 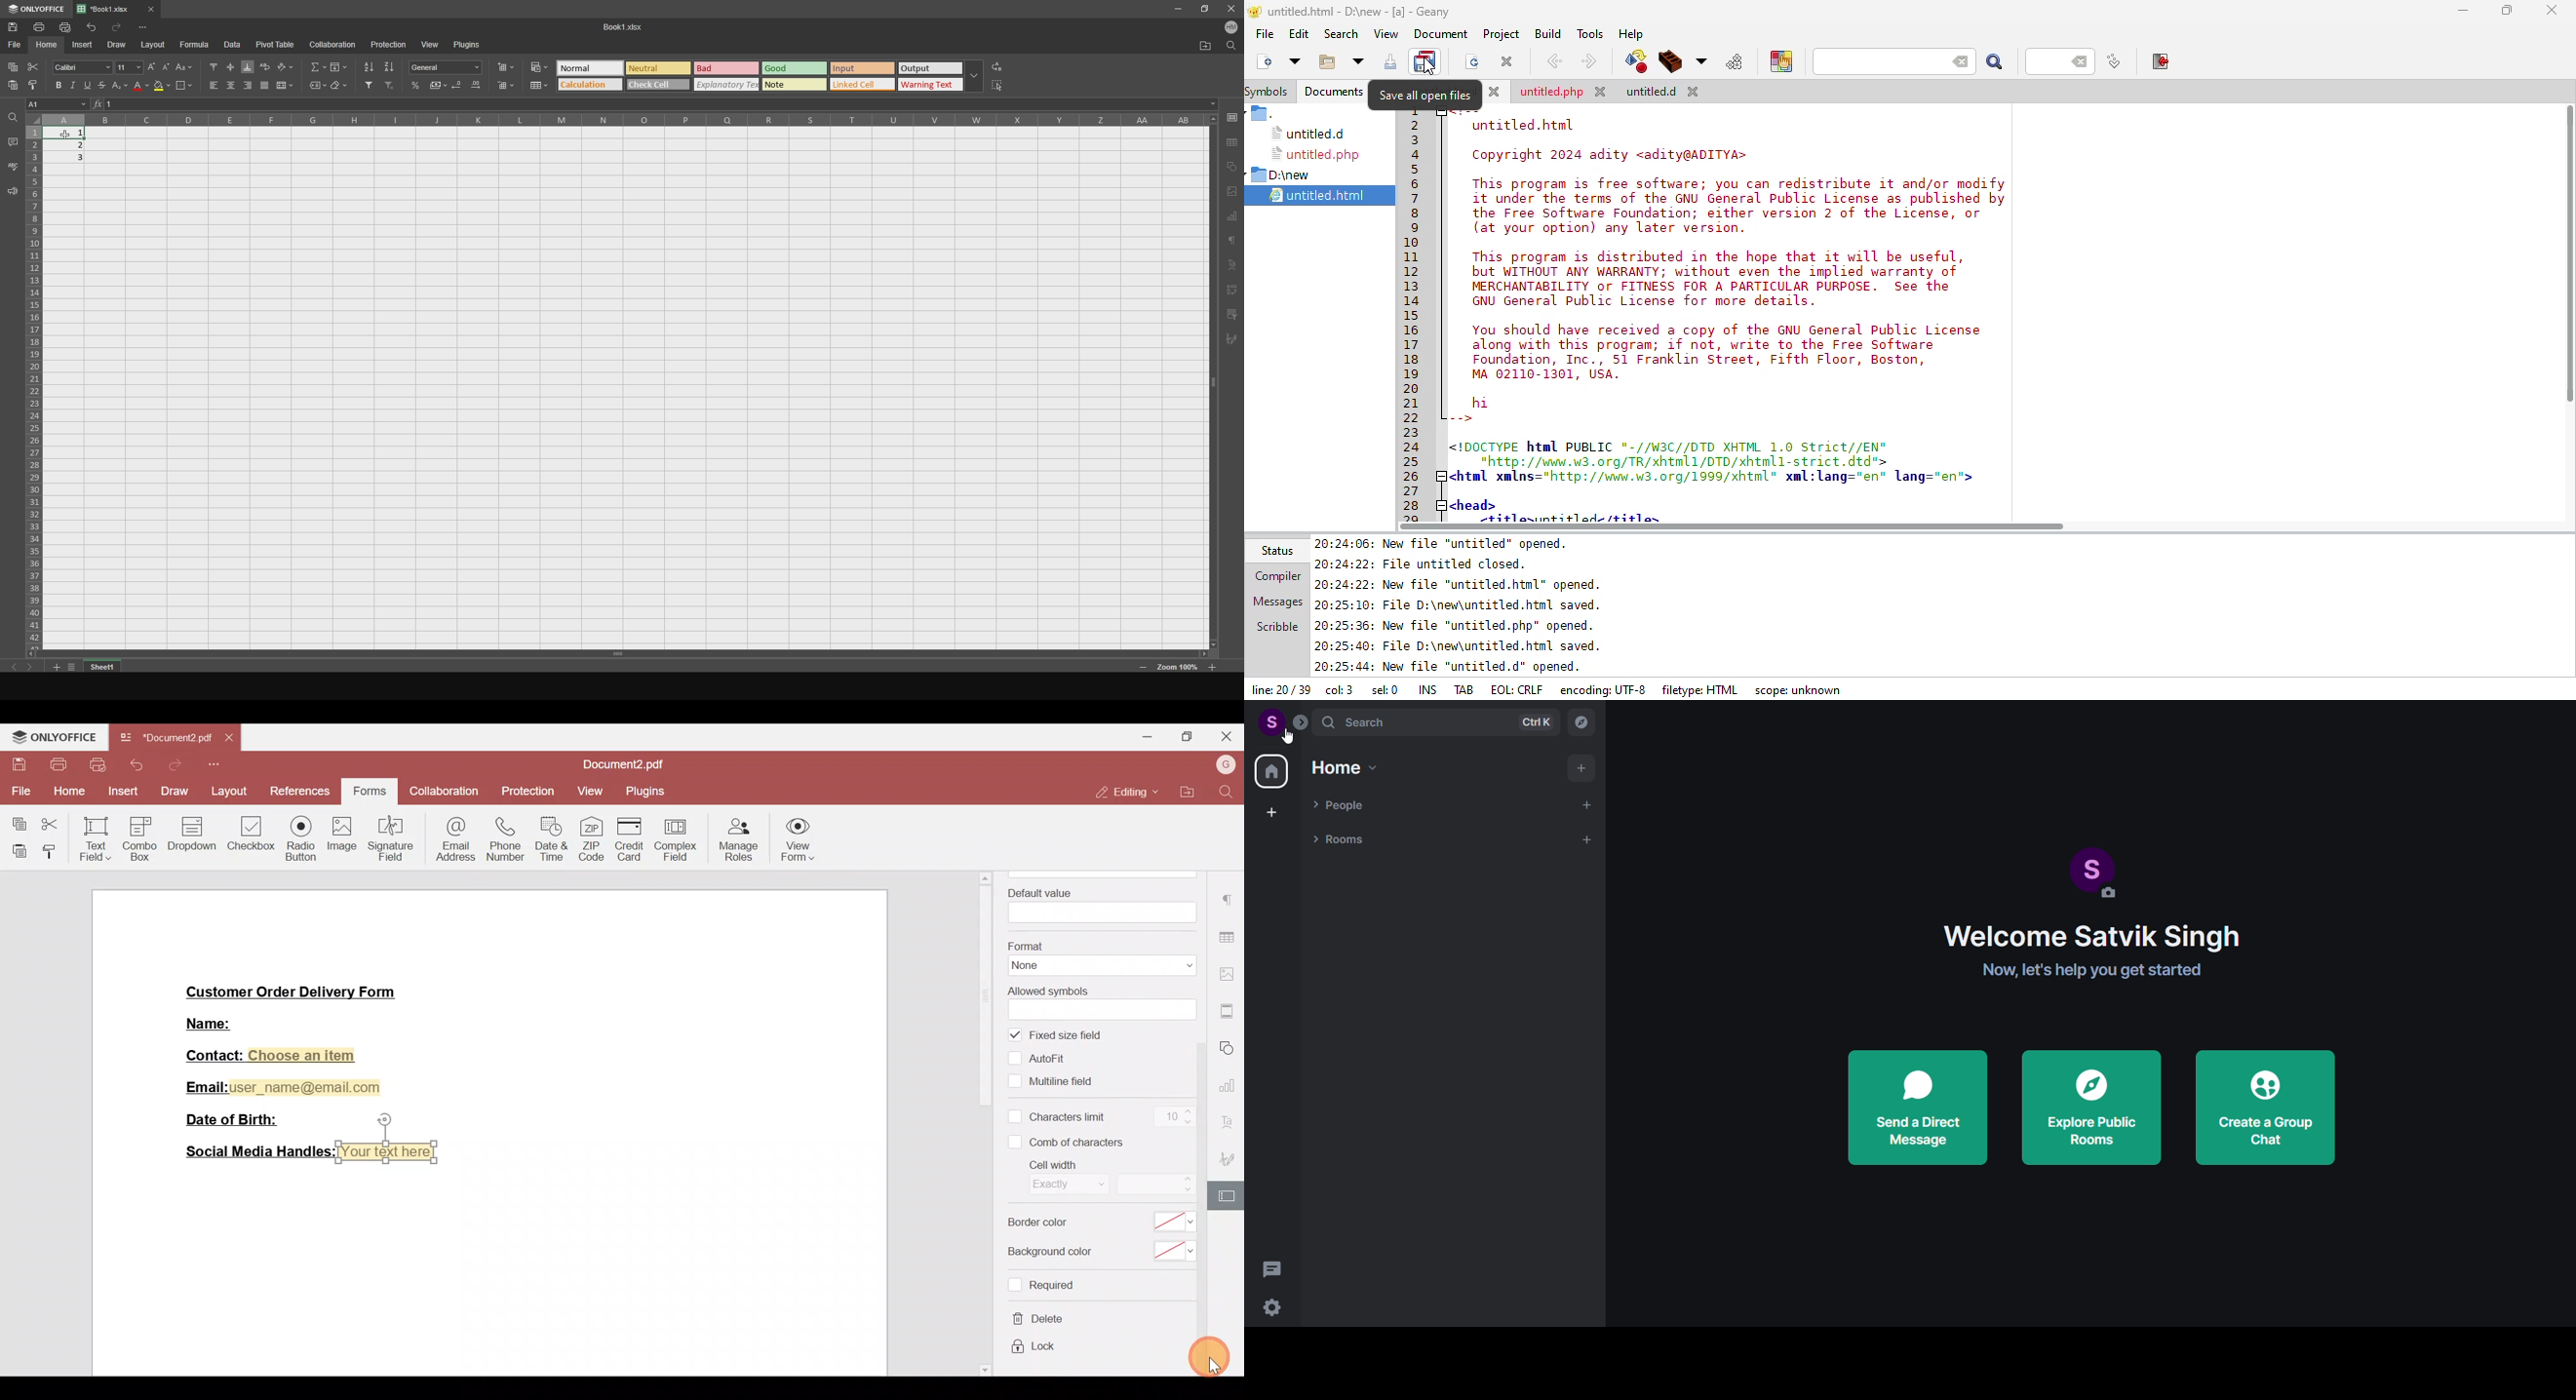 I want to click on cut, so click(x=34, y=65).